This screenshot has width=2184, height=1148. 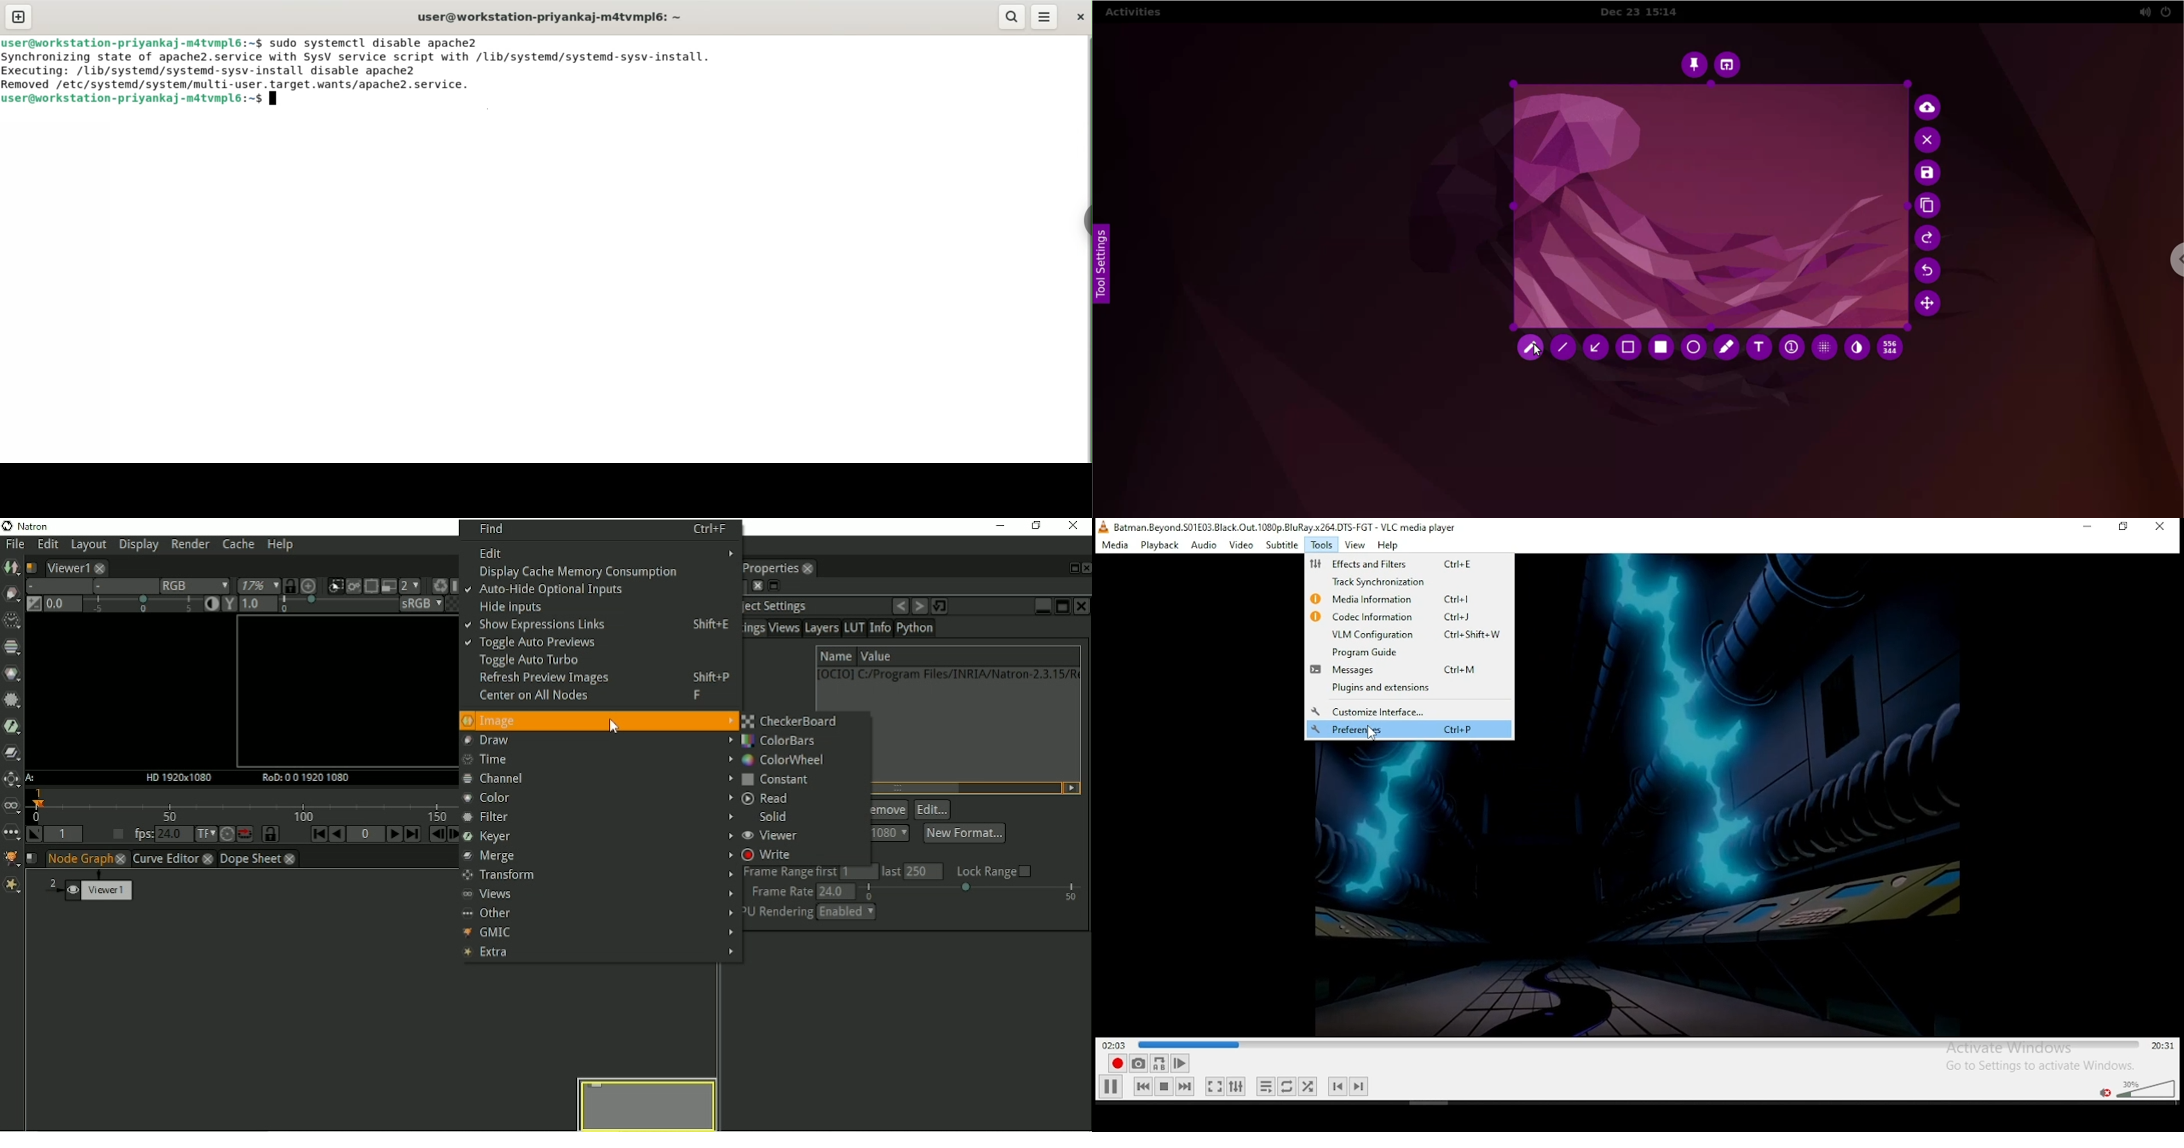 I want to click on Layout, so click(x=88, y=545).